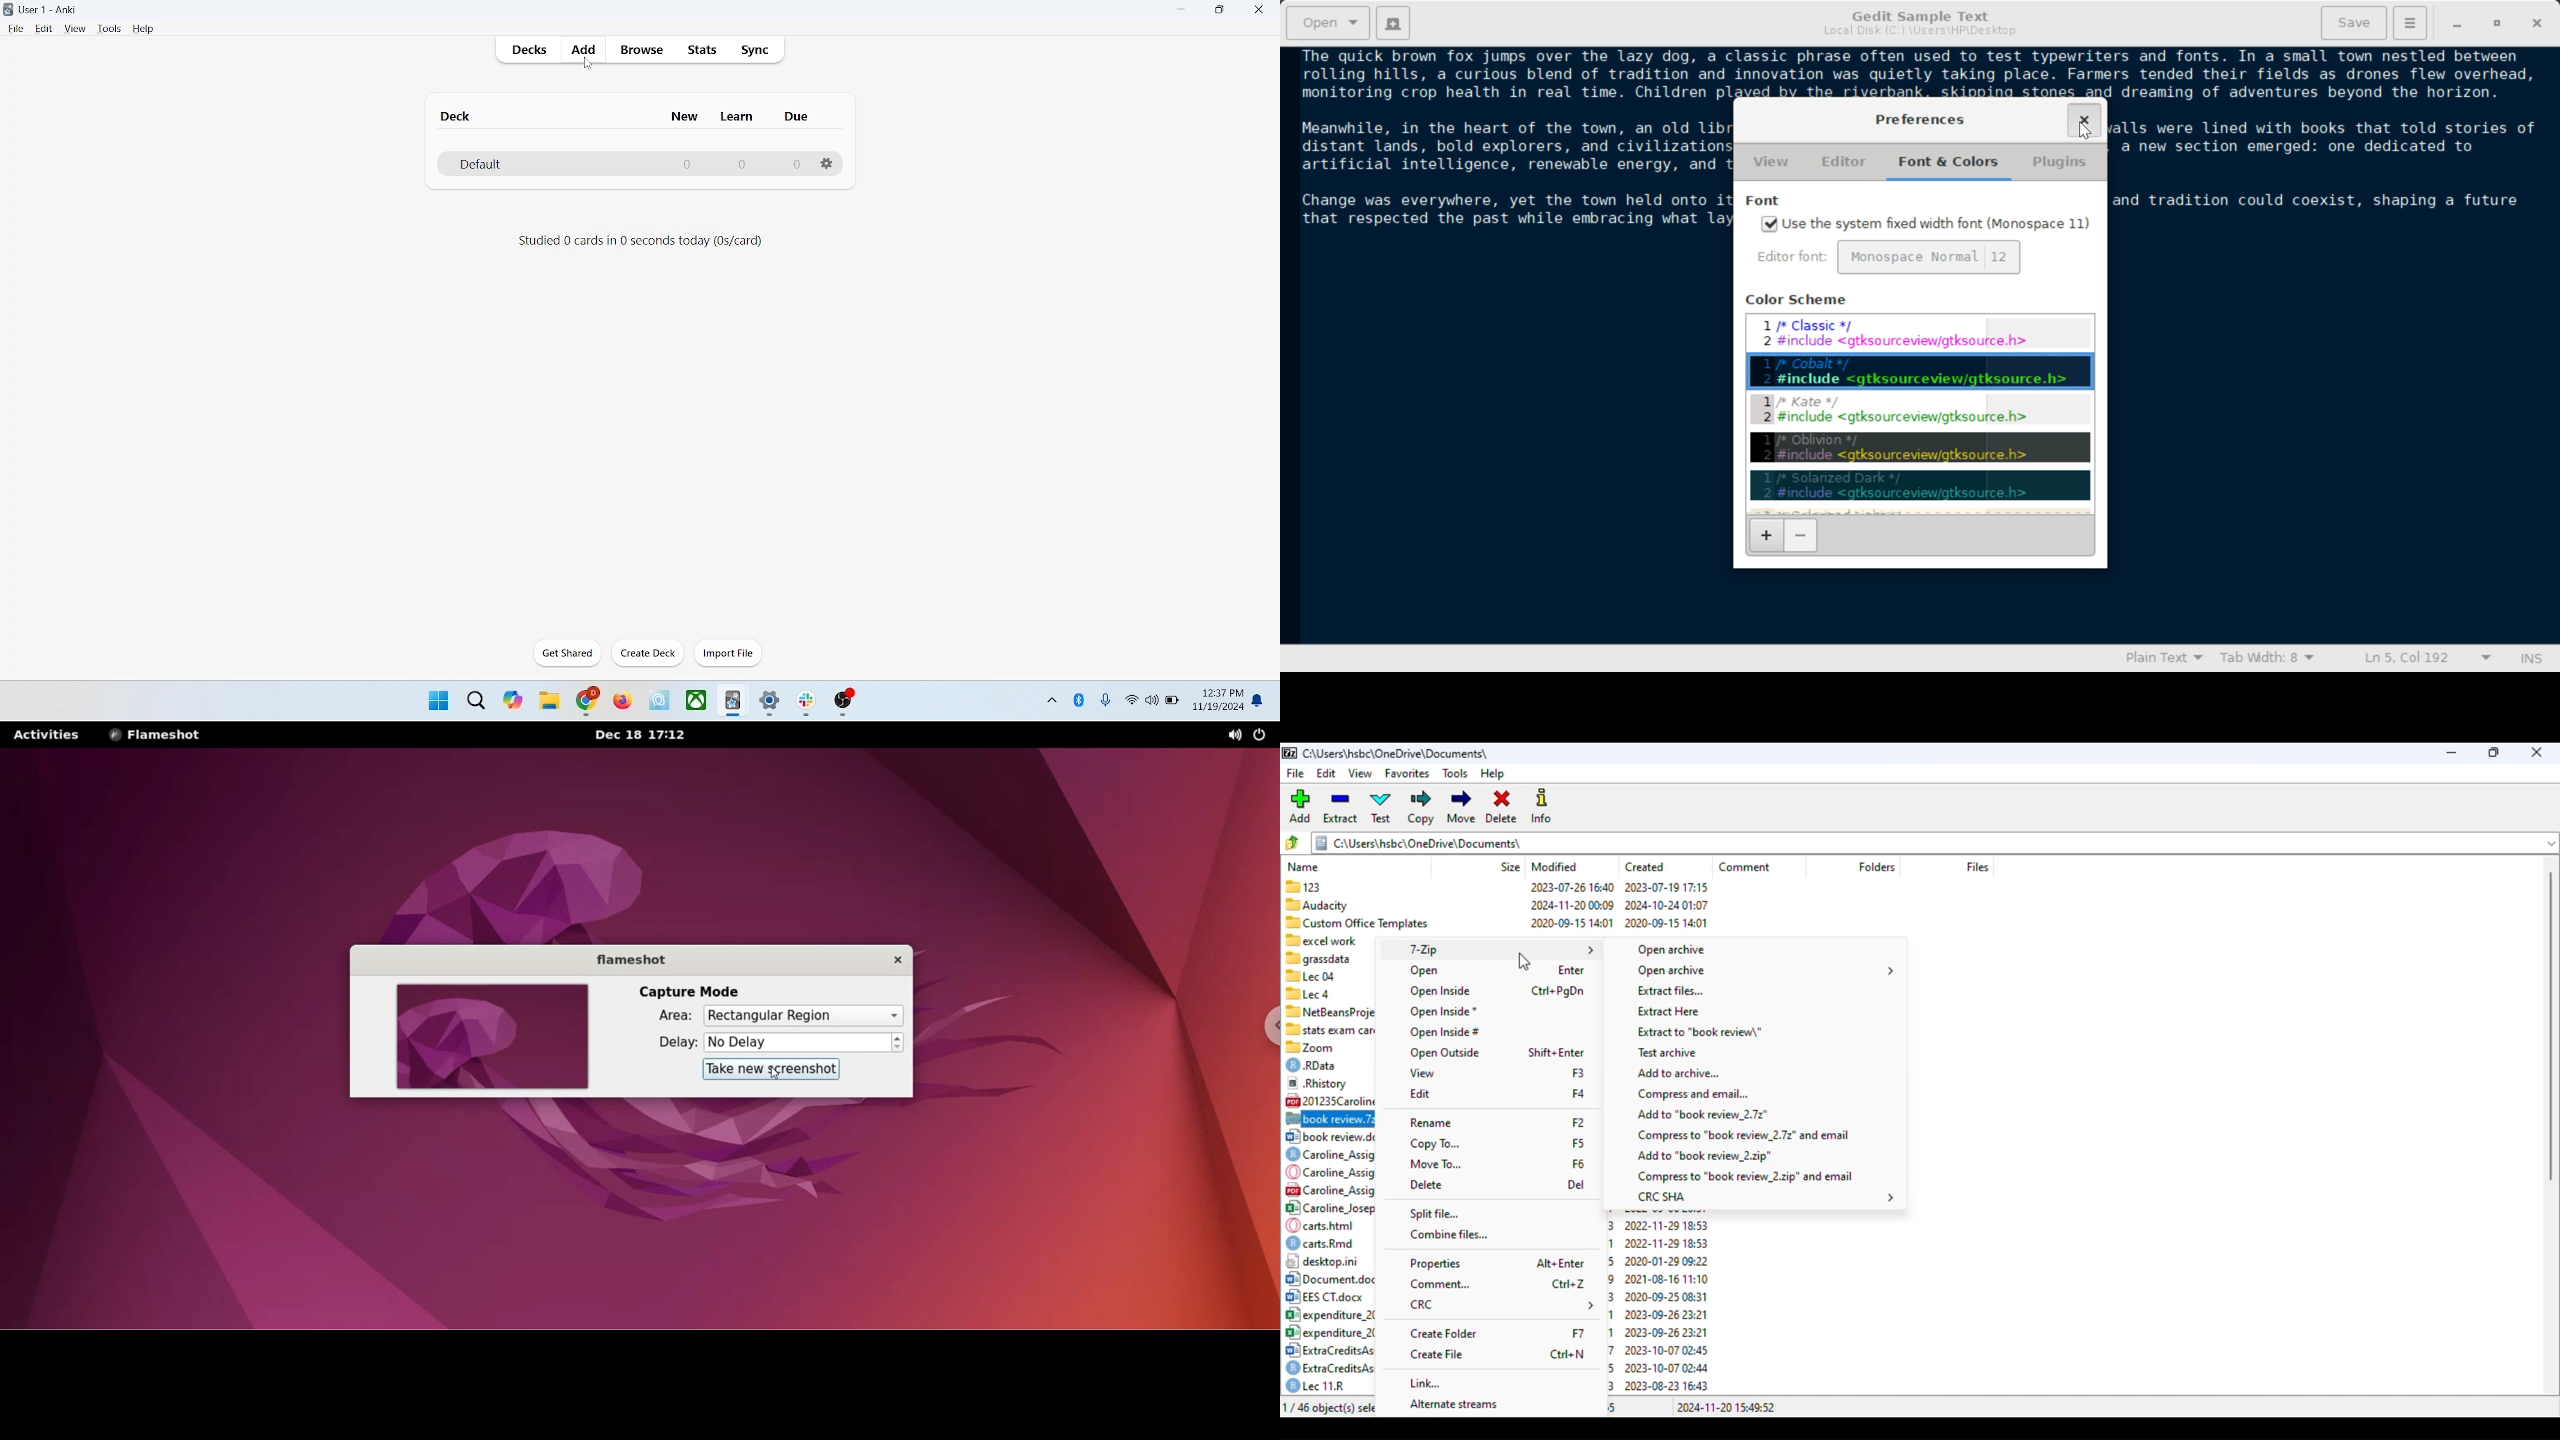 The width and height of the screenshot is (2576, 1456). I want to click on 12:37 PM, so click(1221, 693).